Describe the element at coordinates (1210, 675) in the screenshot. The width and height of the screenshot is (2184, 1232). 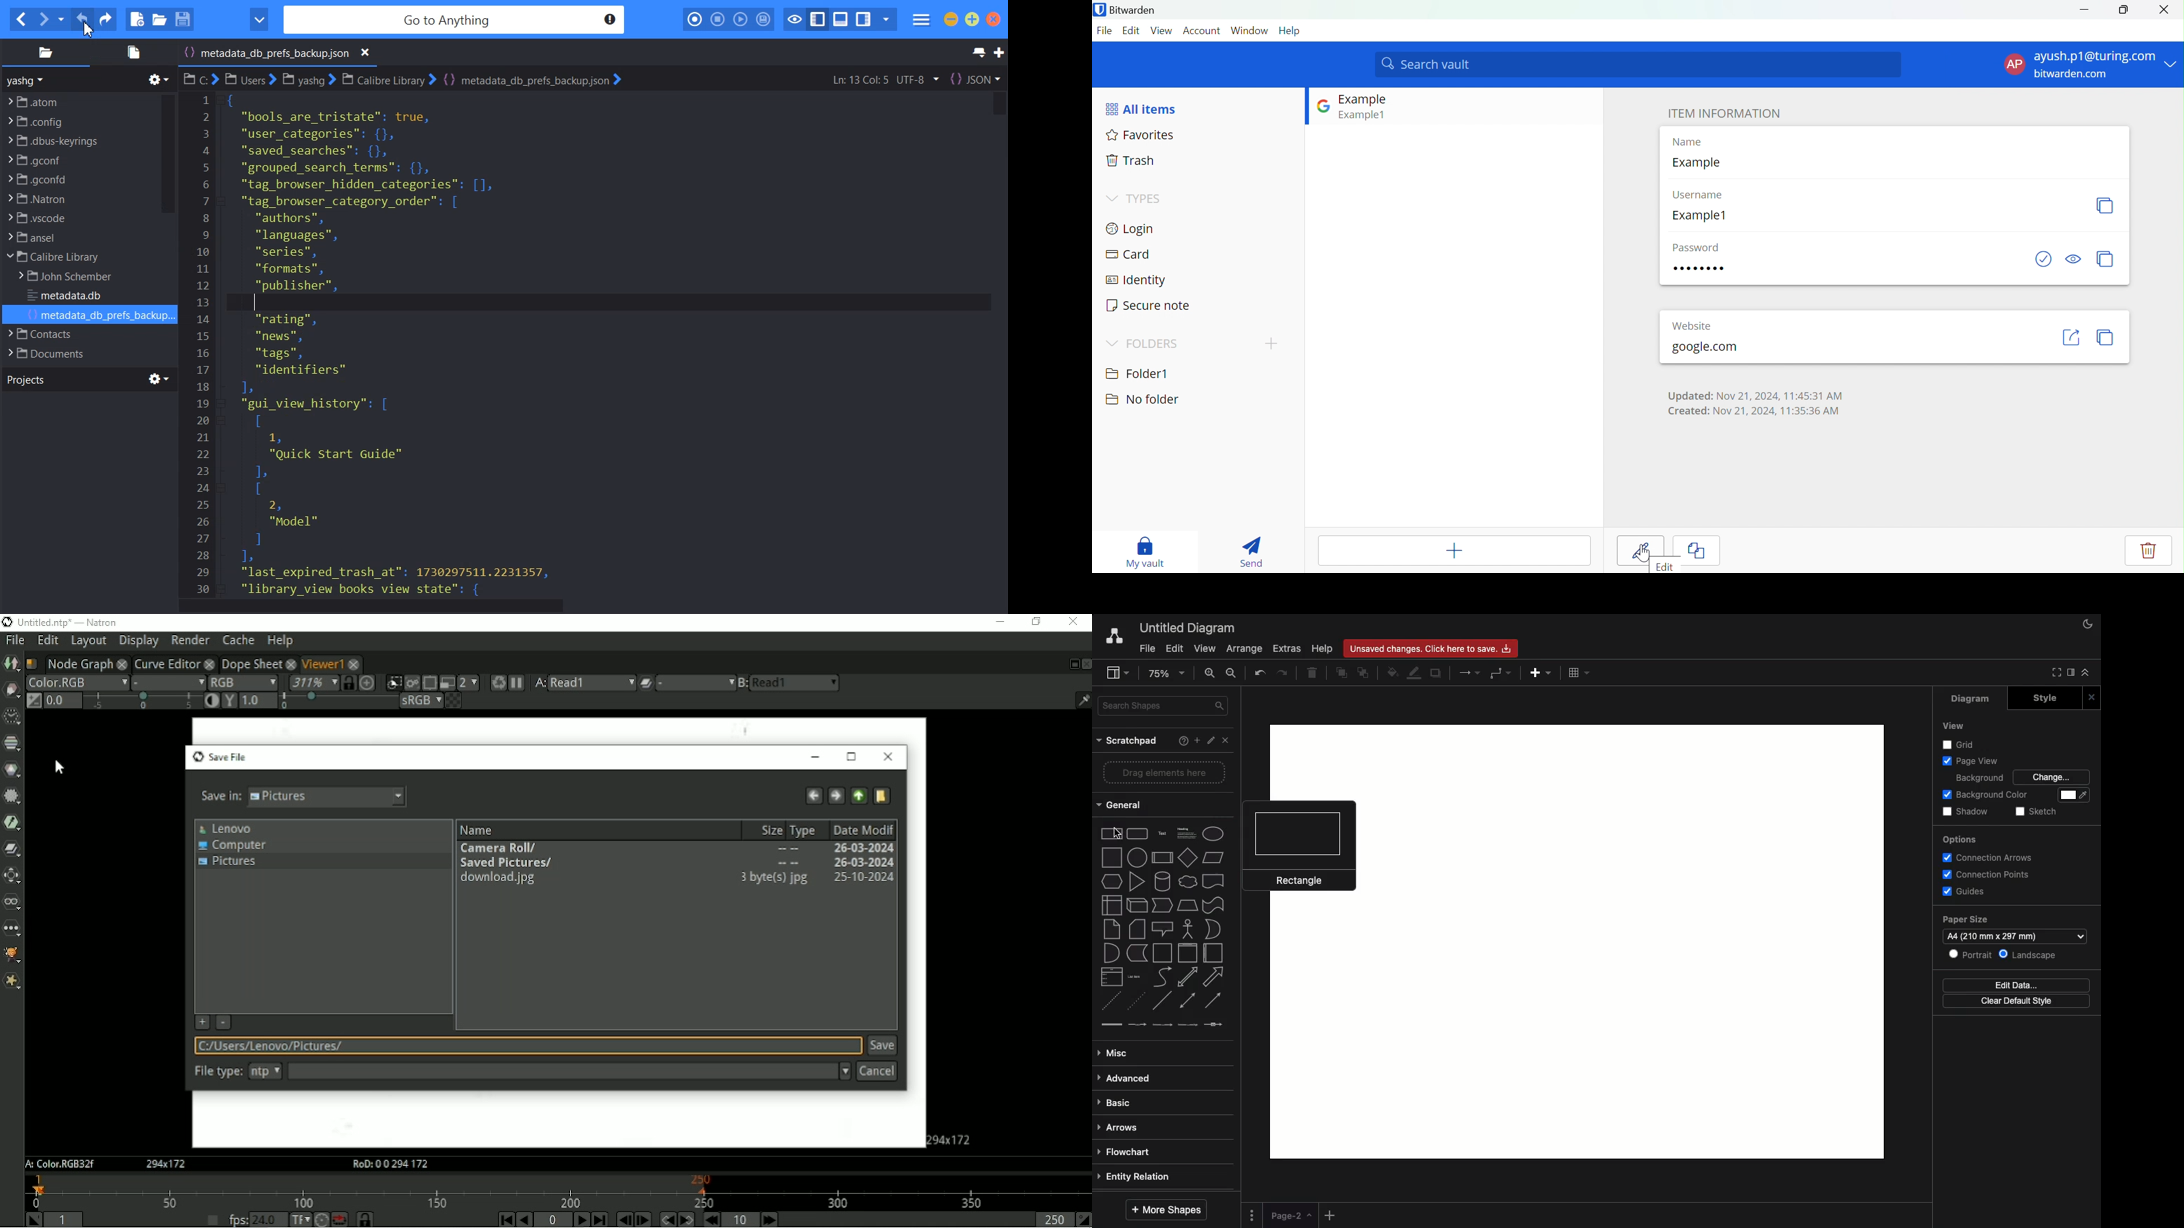
I see `Zoom in` at that location.